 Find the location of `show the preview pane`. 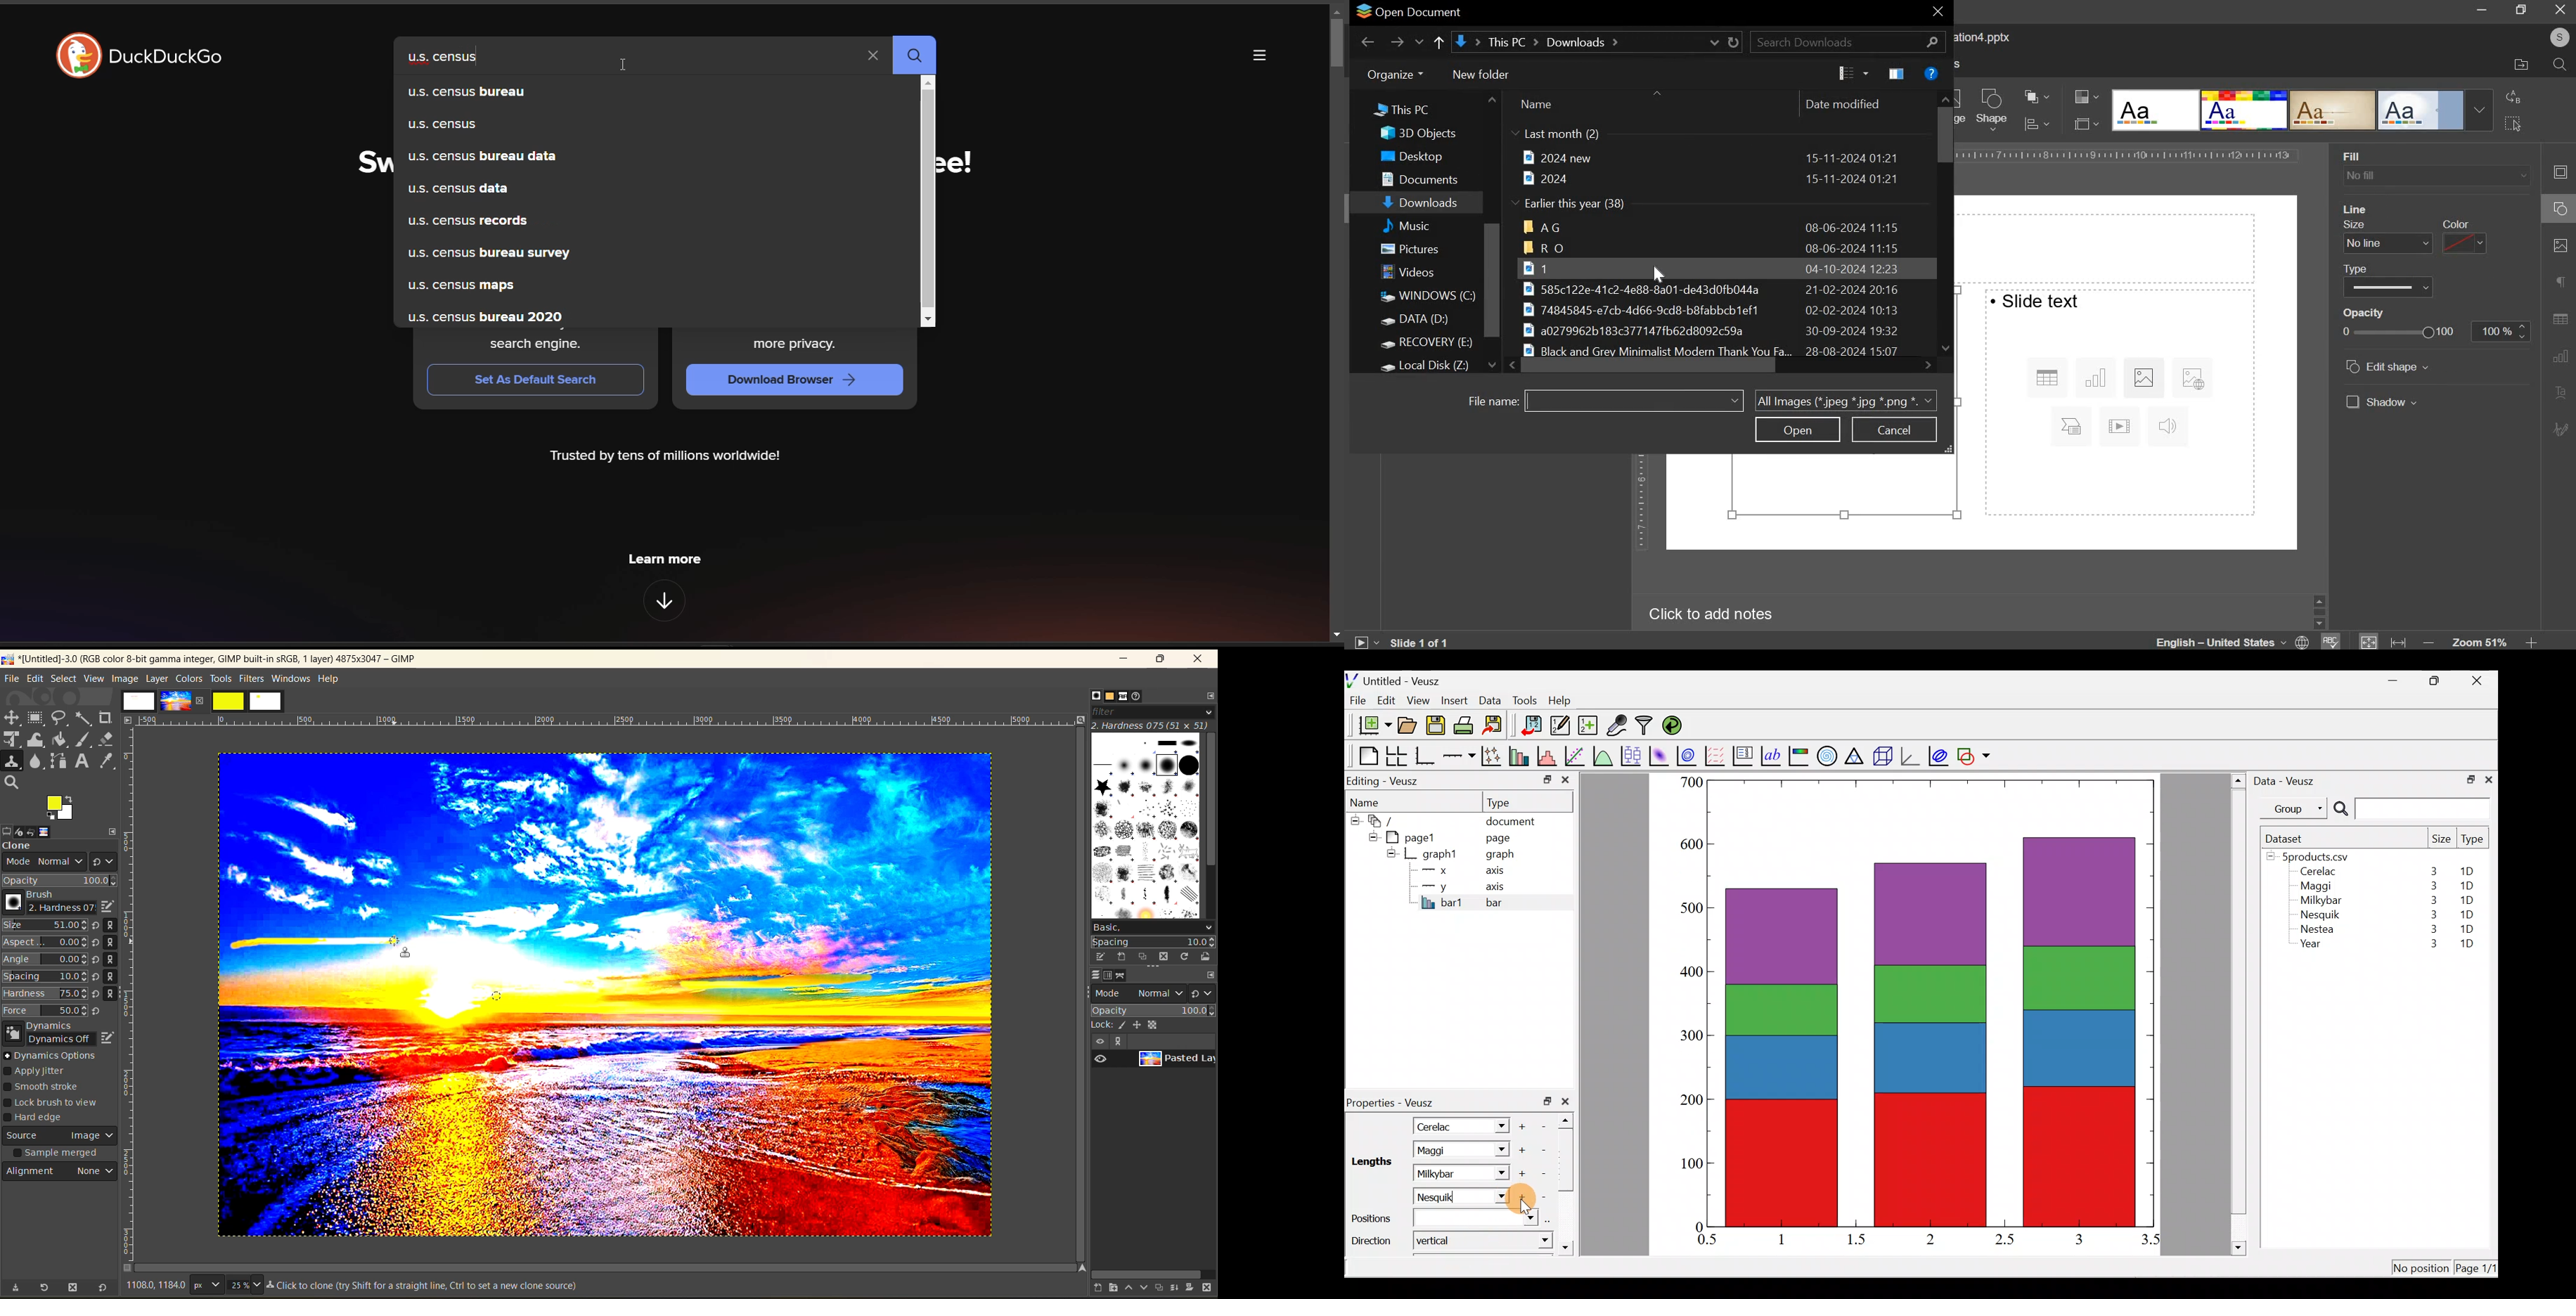

show the preview pane is located at coordinates (1898, 74).